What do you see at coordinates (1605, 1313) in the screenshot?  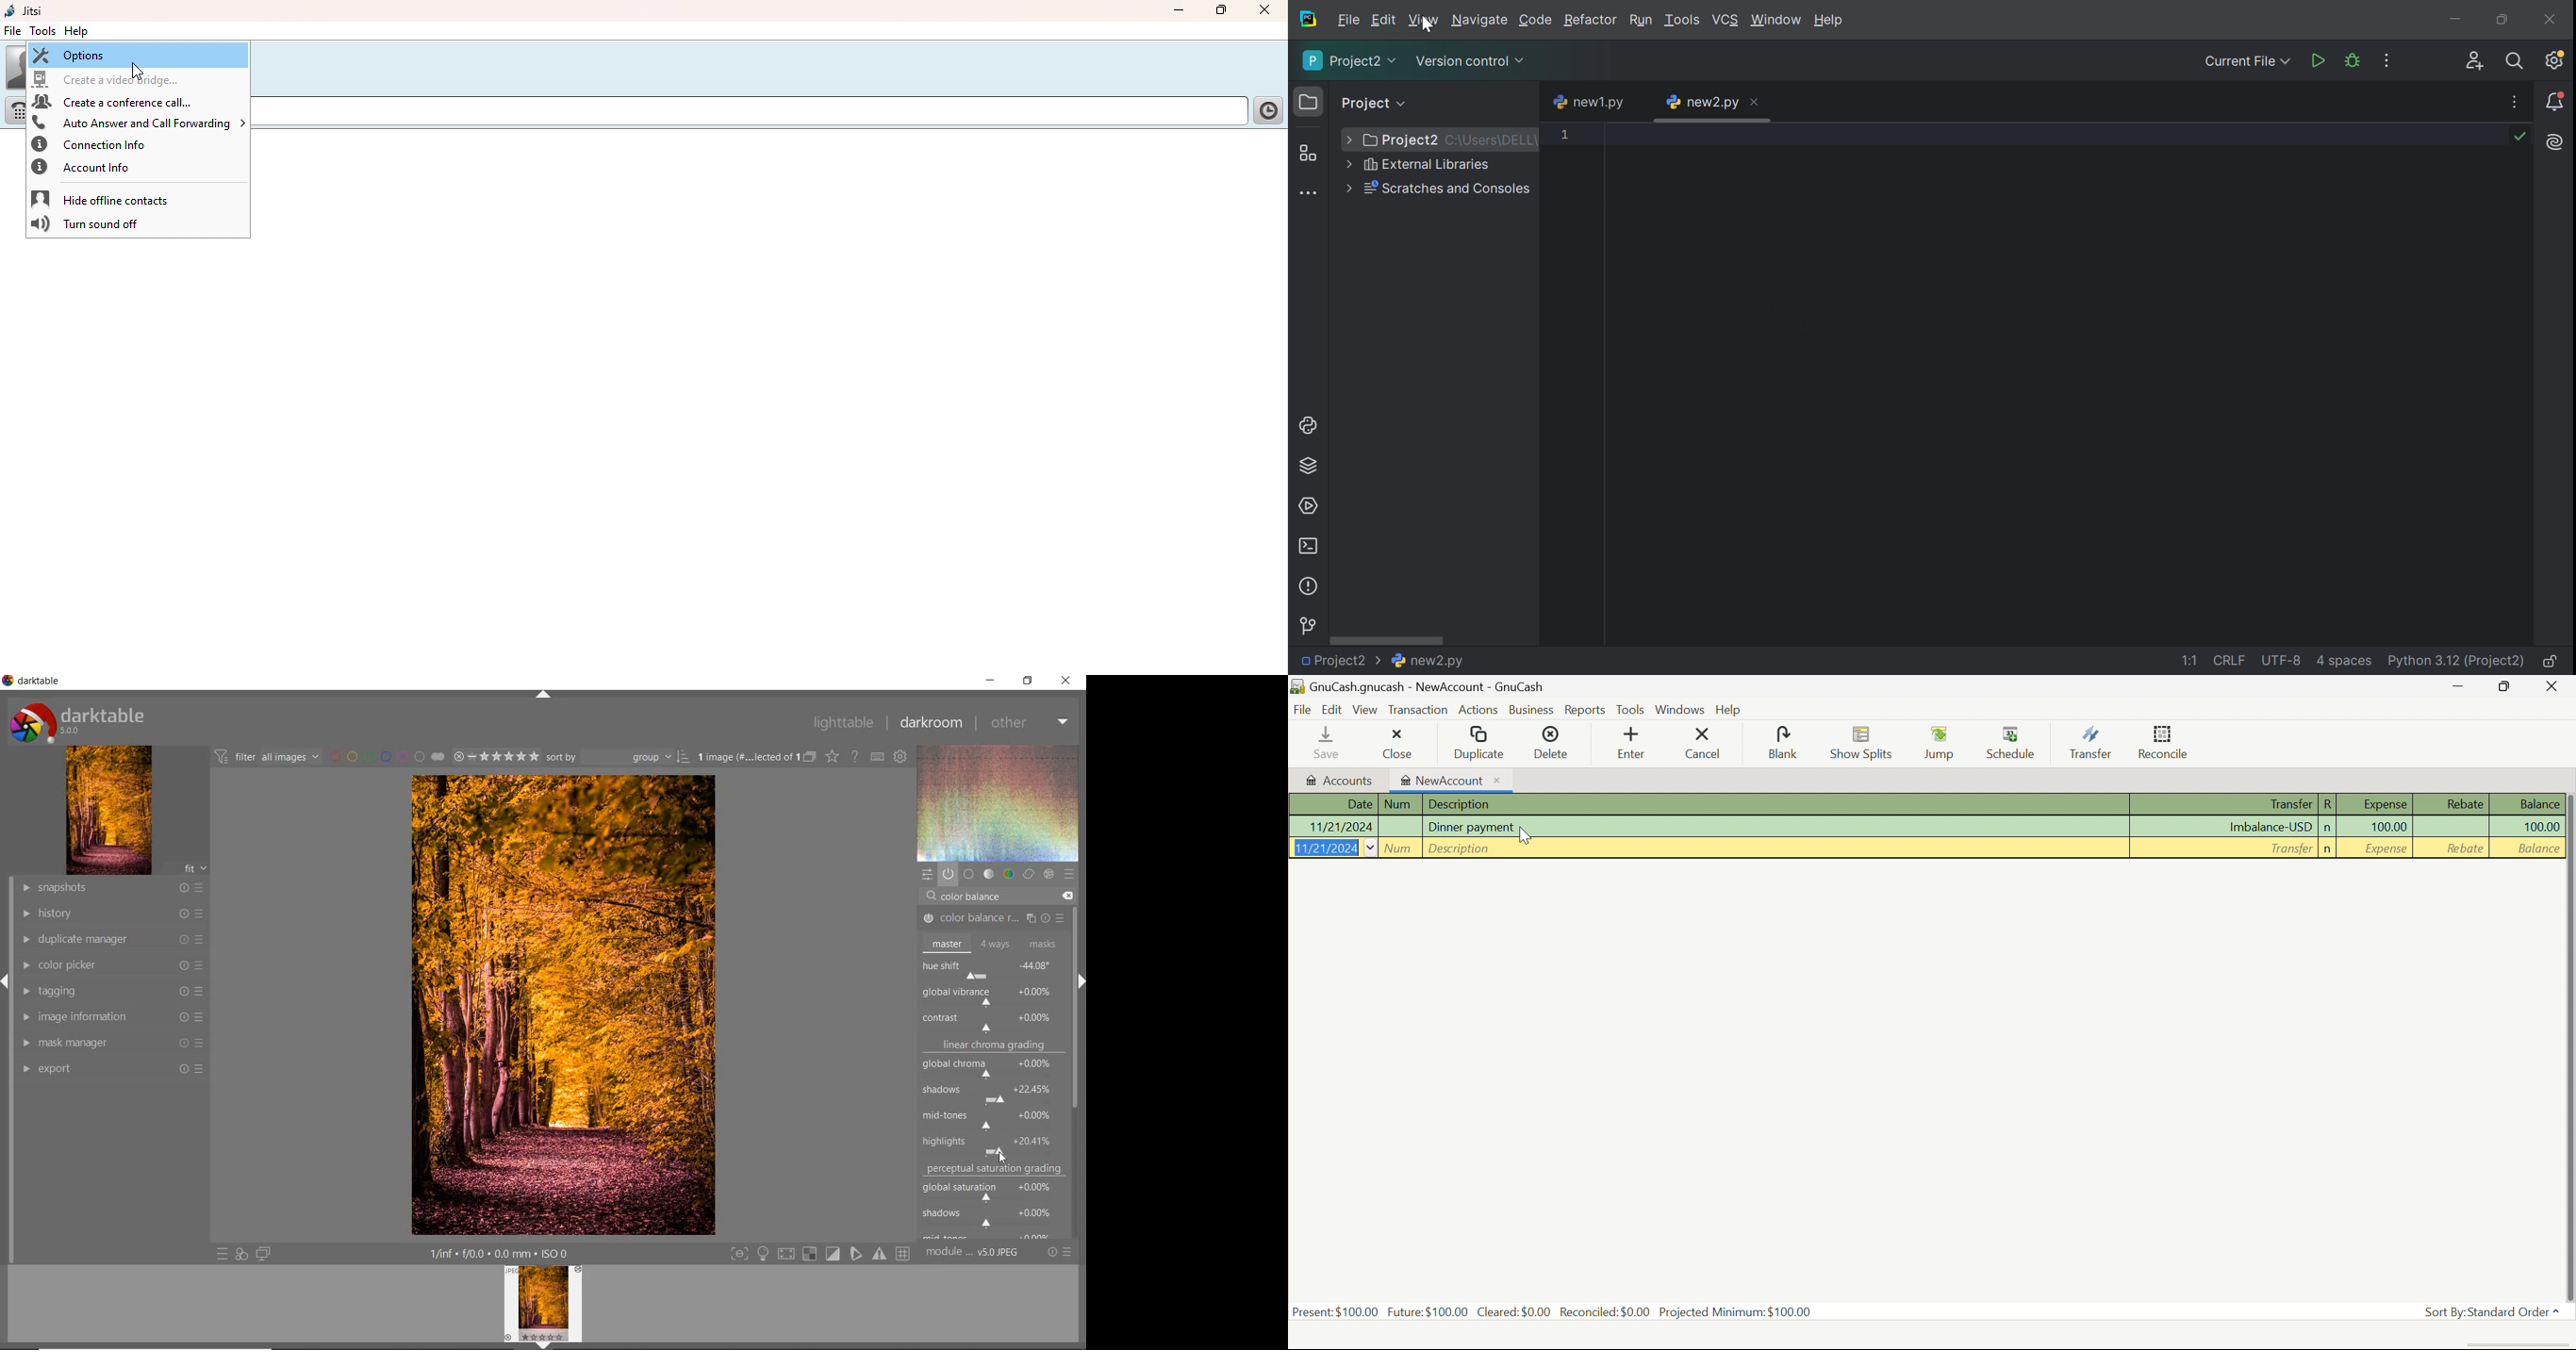 I see `Reconciled: $0.00` at bounding box center [1605, 1313].